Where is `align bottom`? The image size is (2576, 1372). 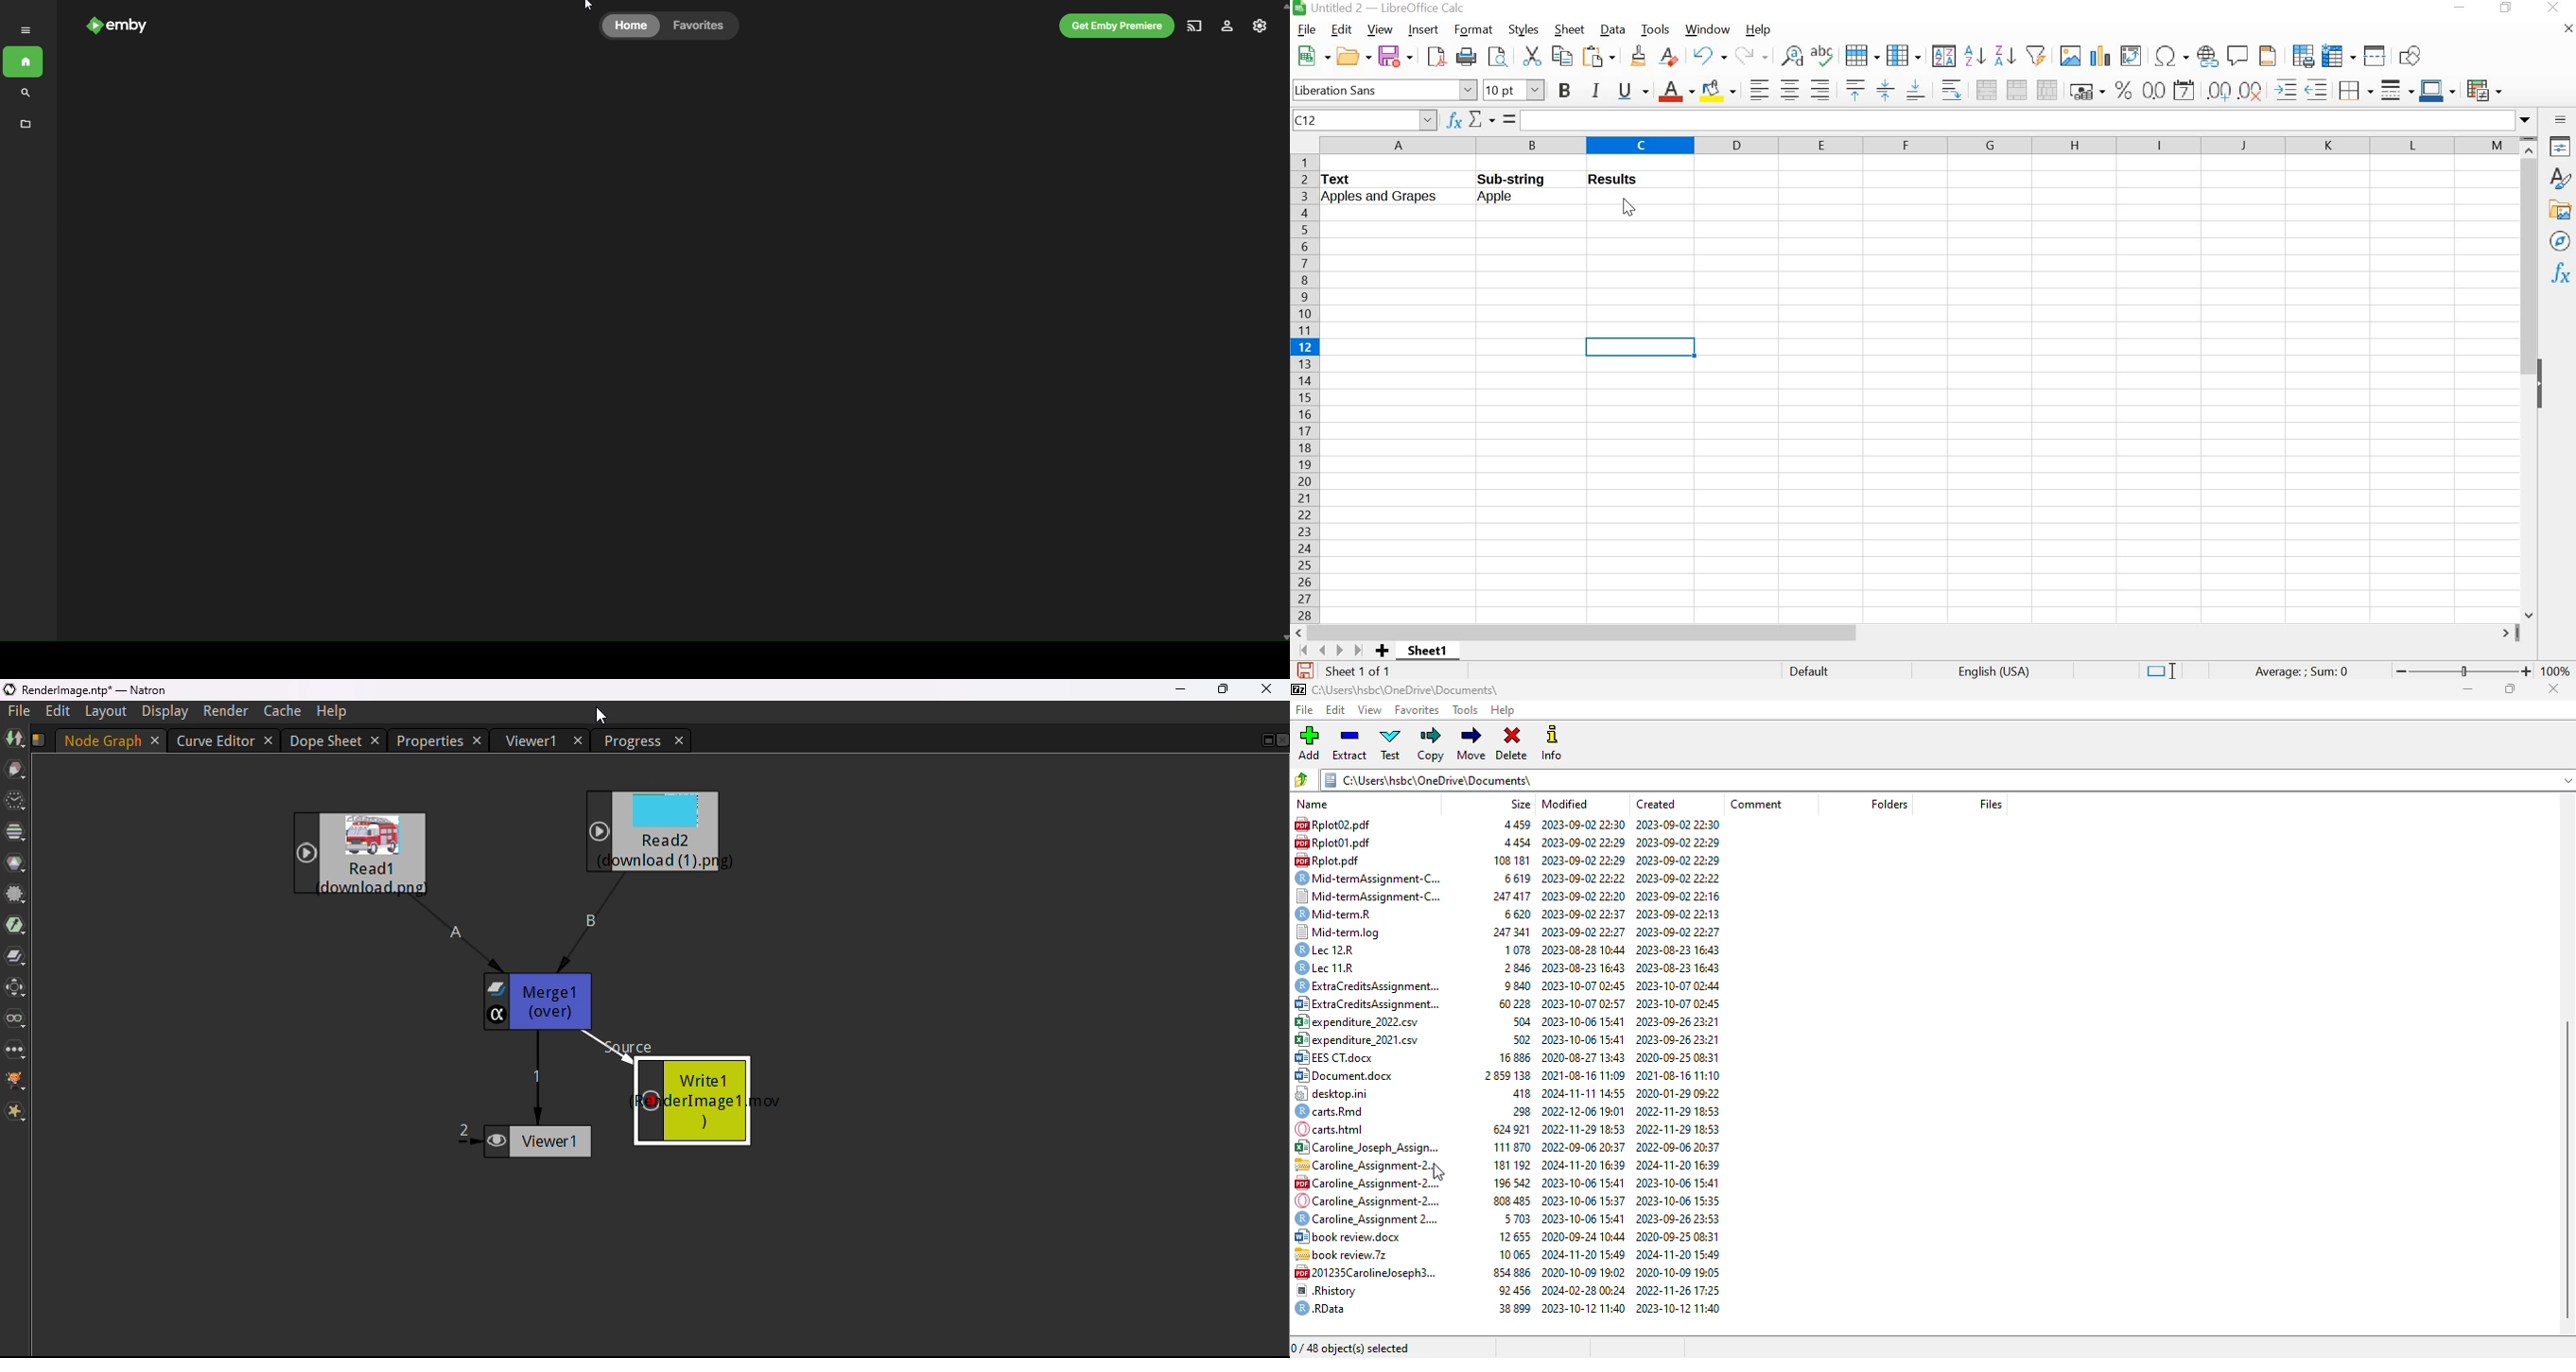
align bottom is located at coordinates (1915, 89).